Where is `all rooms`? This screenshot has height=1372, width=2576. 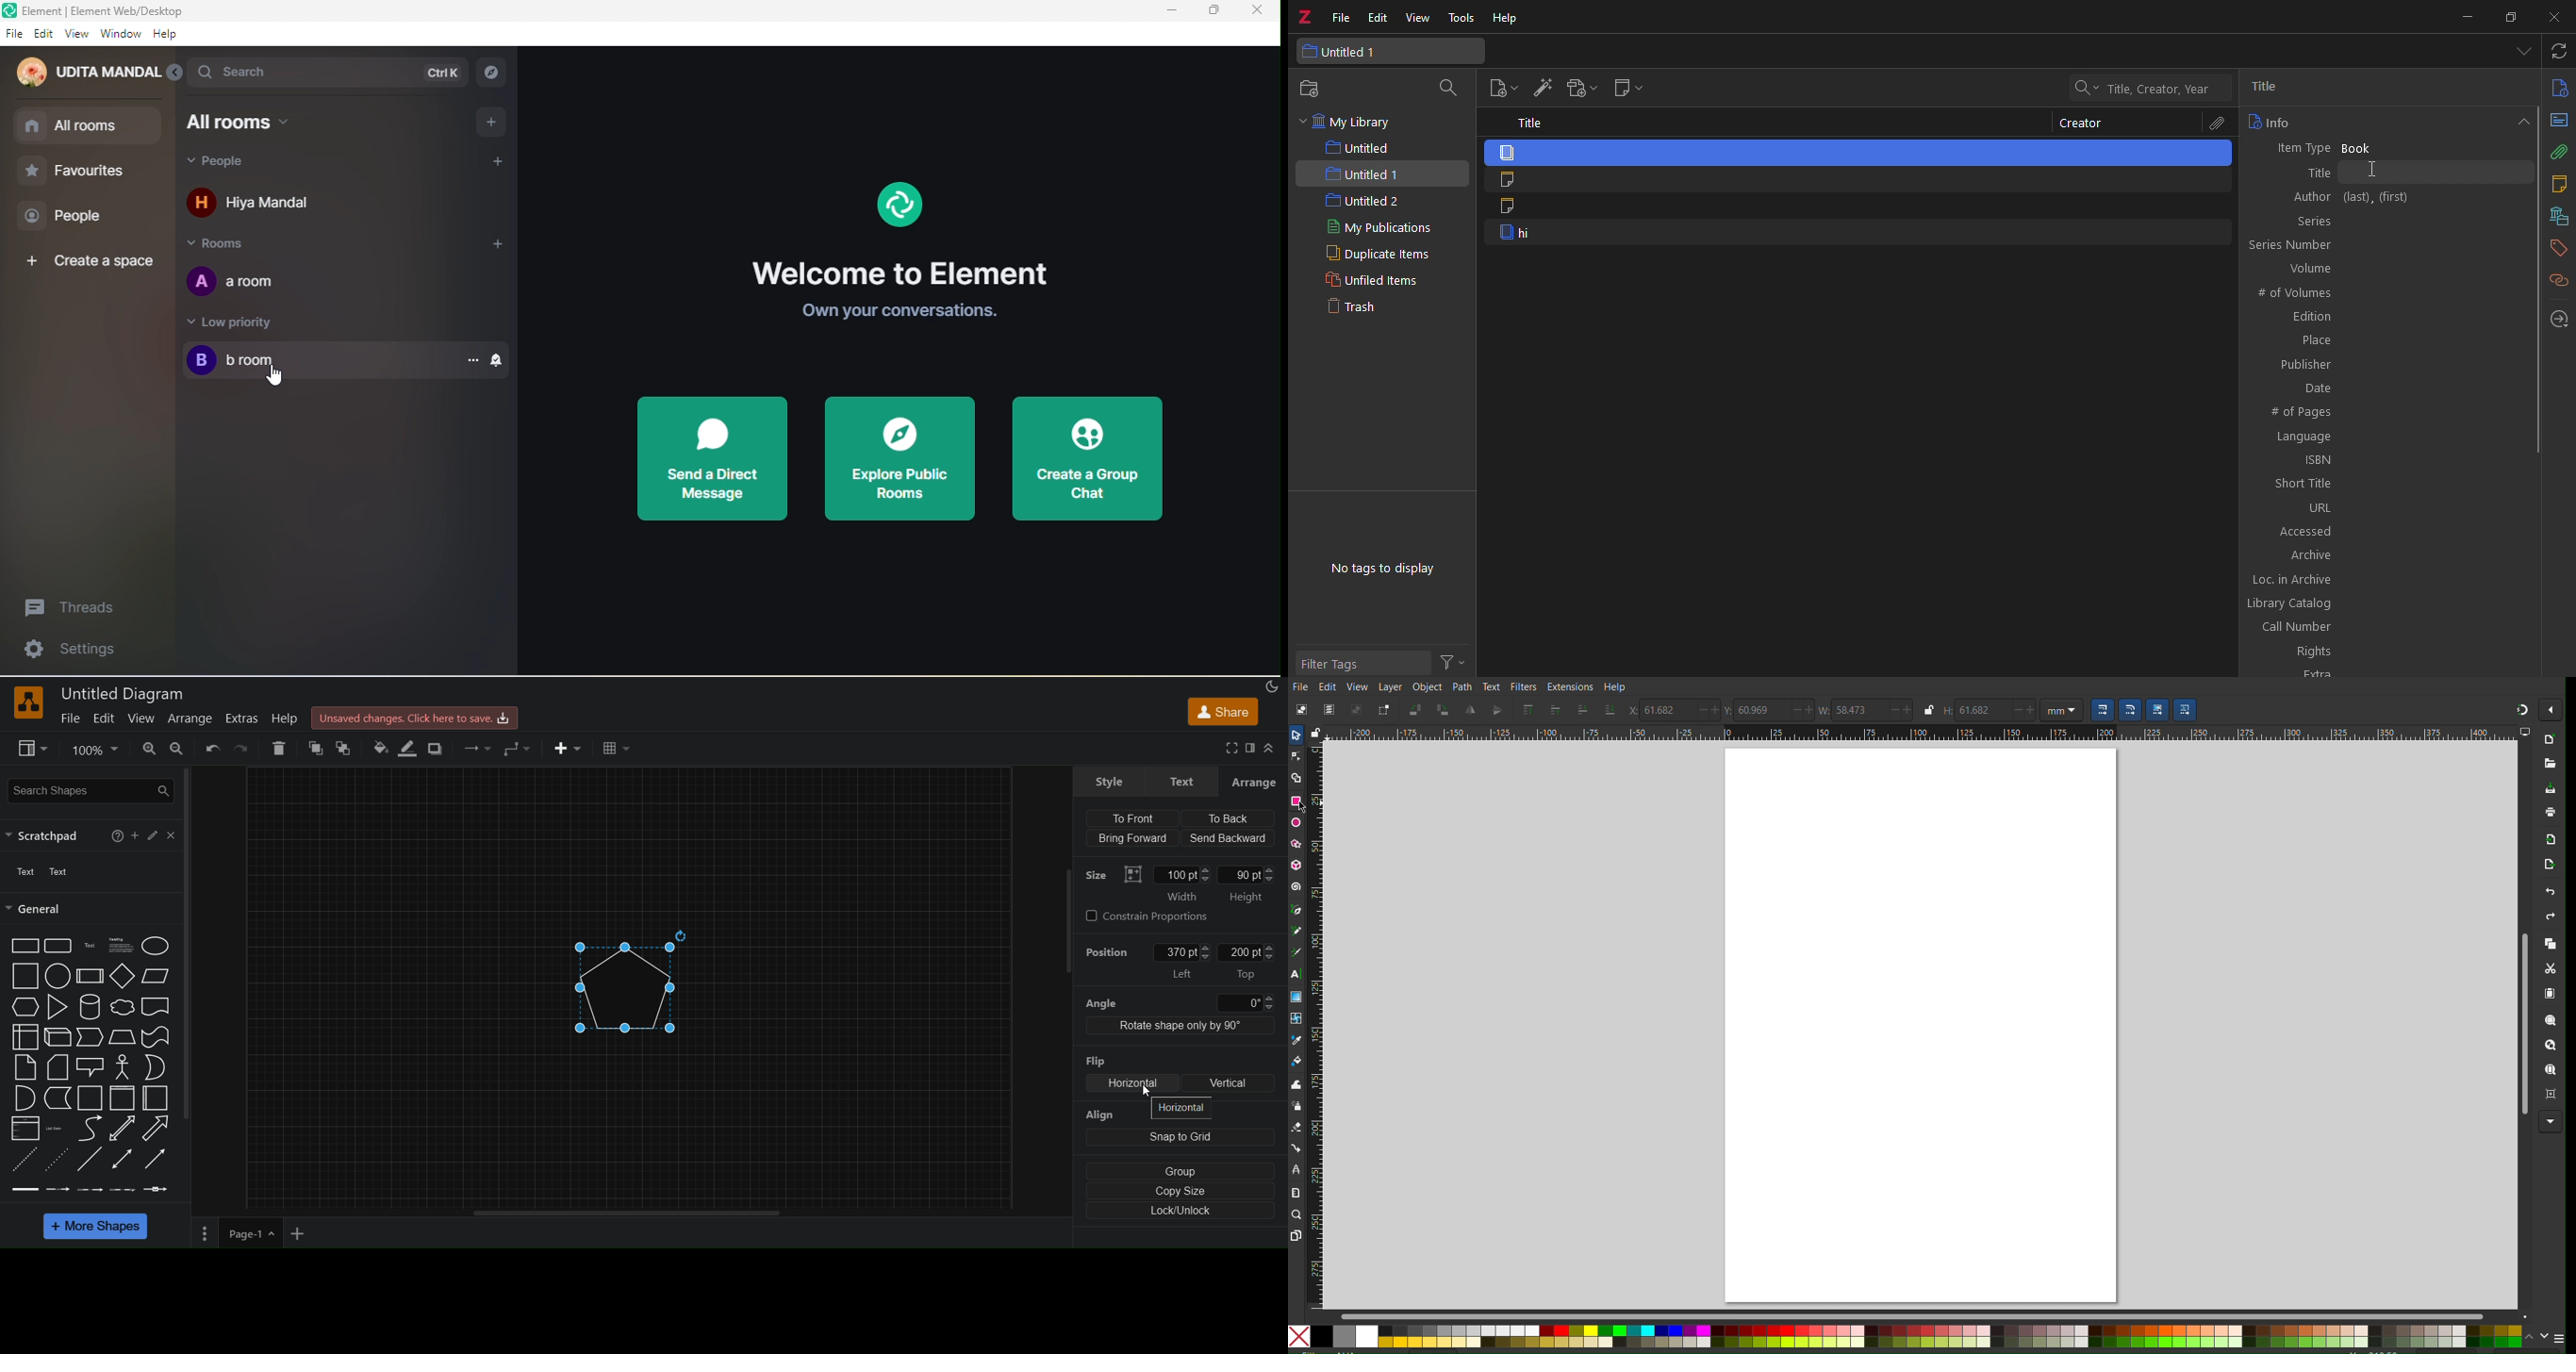
all rooms is located at coordinates (249, 122).